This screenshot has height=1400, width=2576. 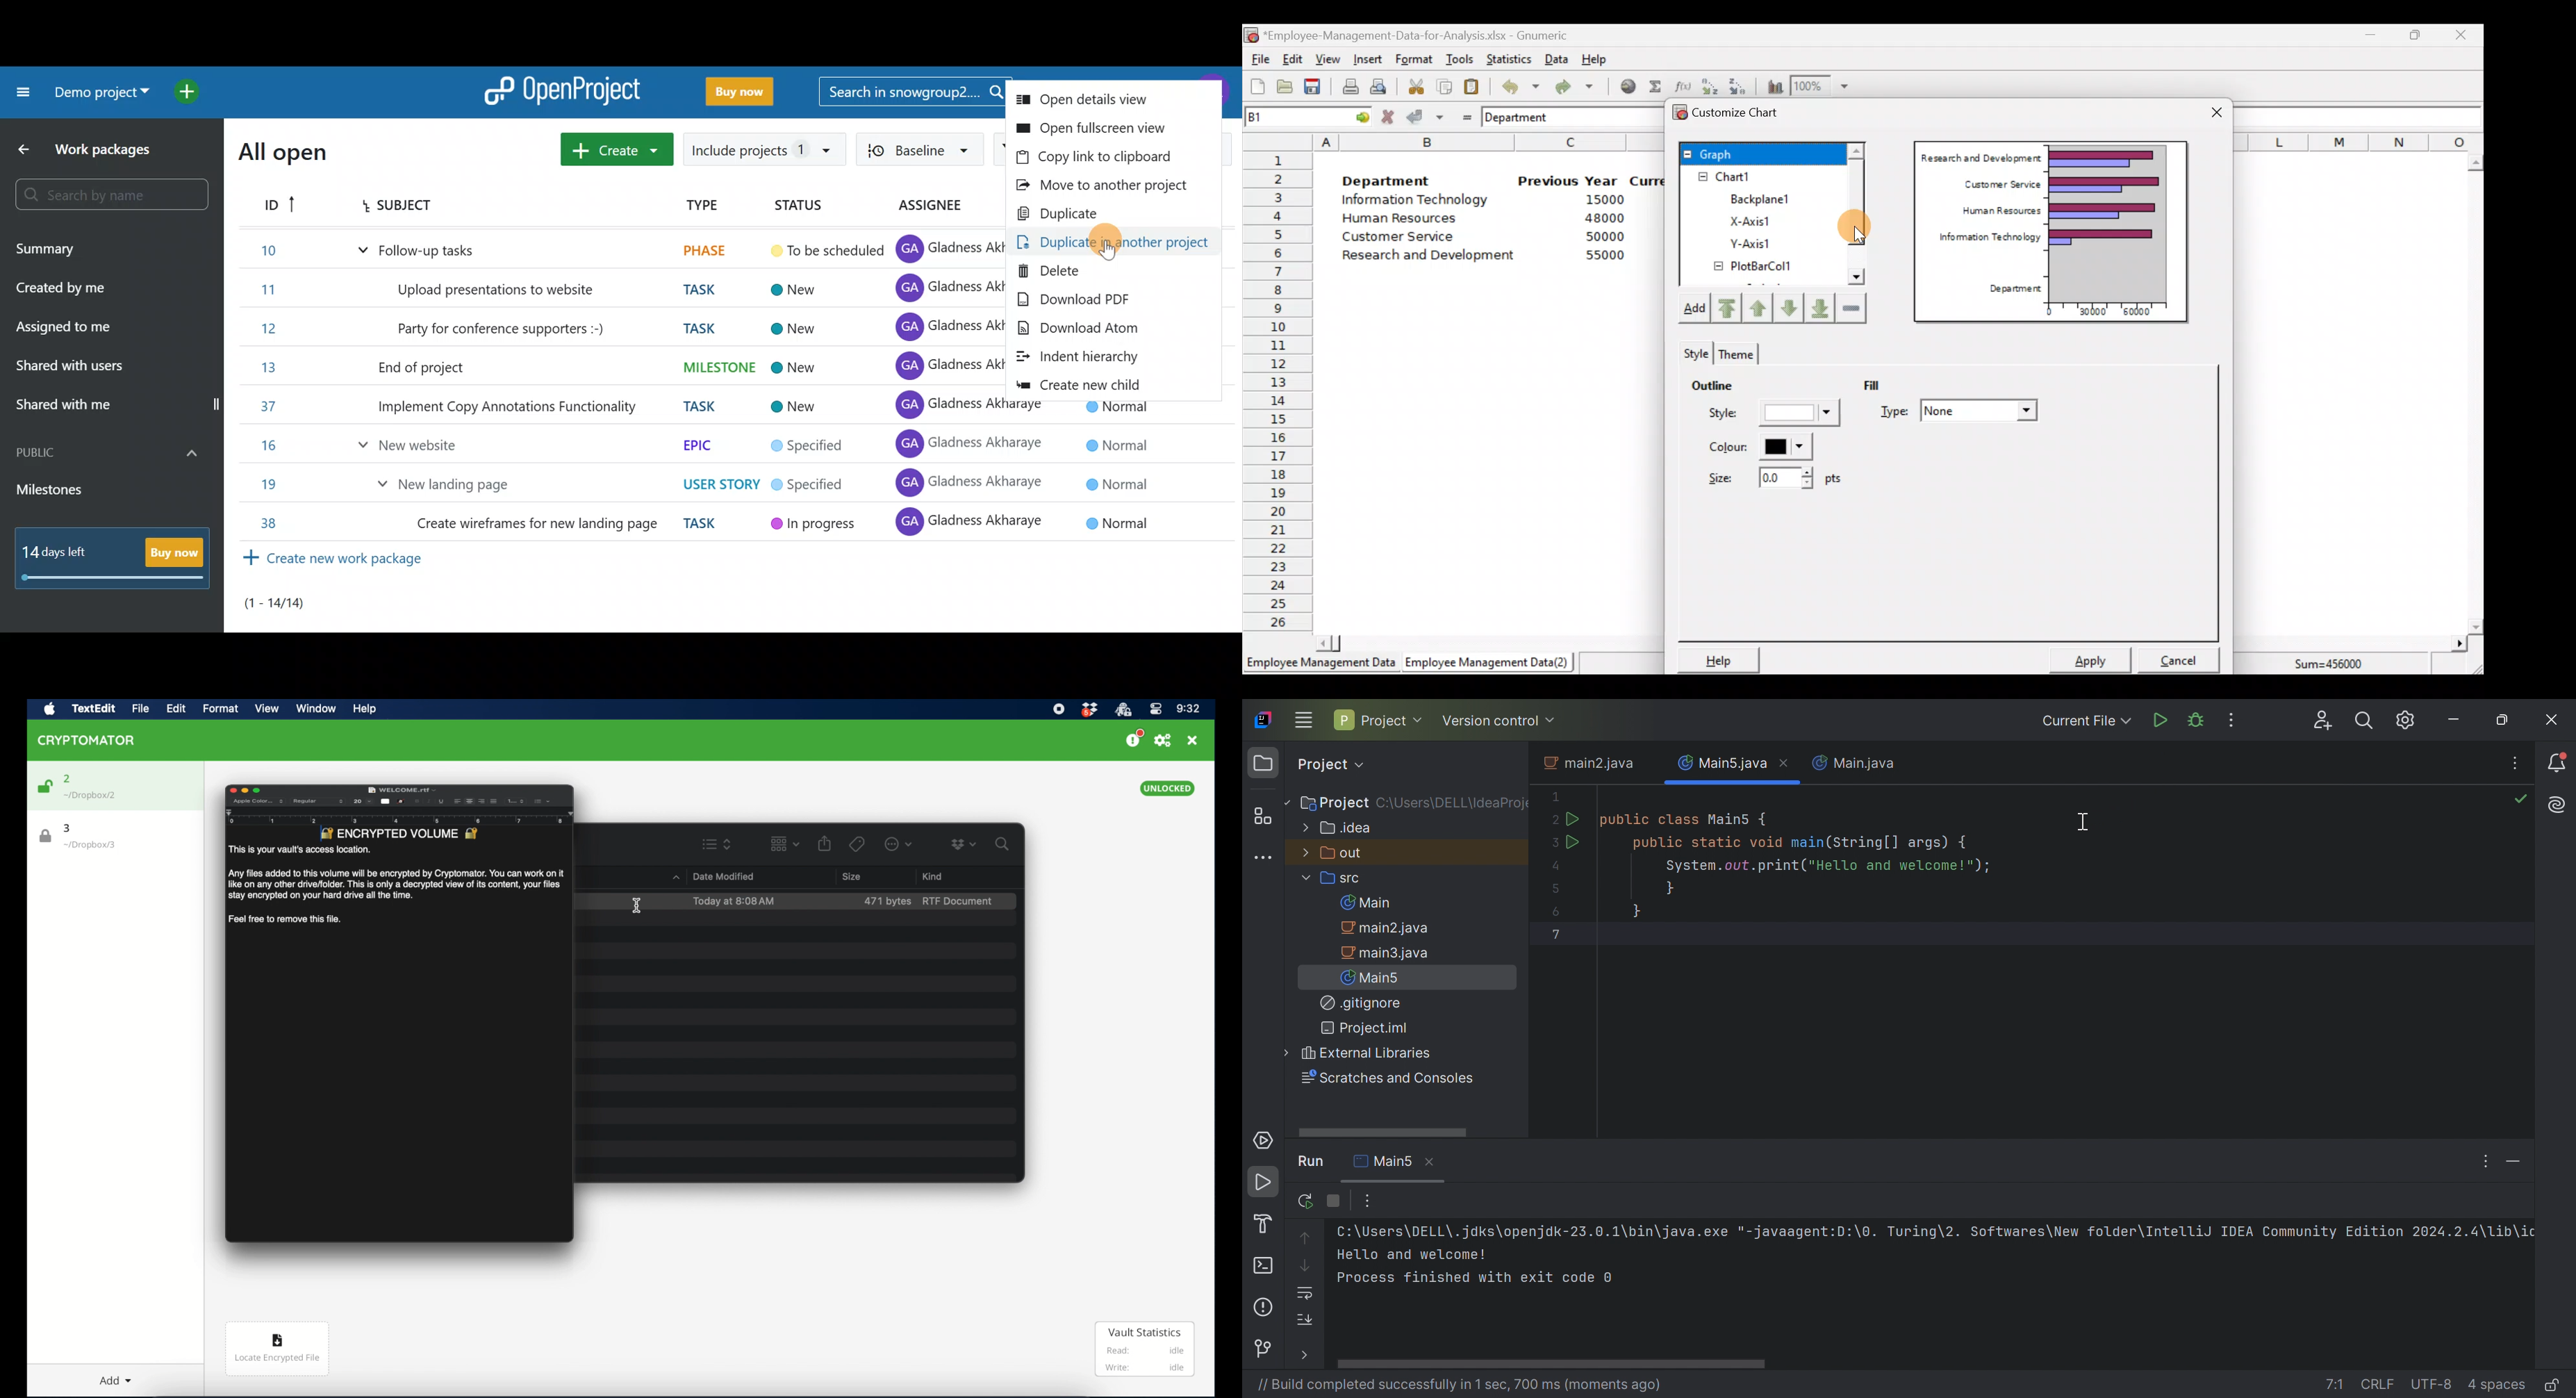 What do you see at coordinates (1602, 58) in the screenshot?
I see `Help` at bounding box center [1602, 58].